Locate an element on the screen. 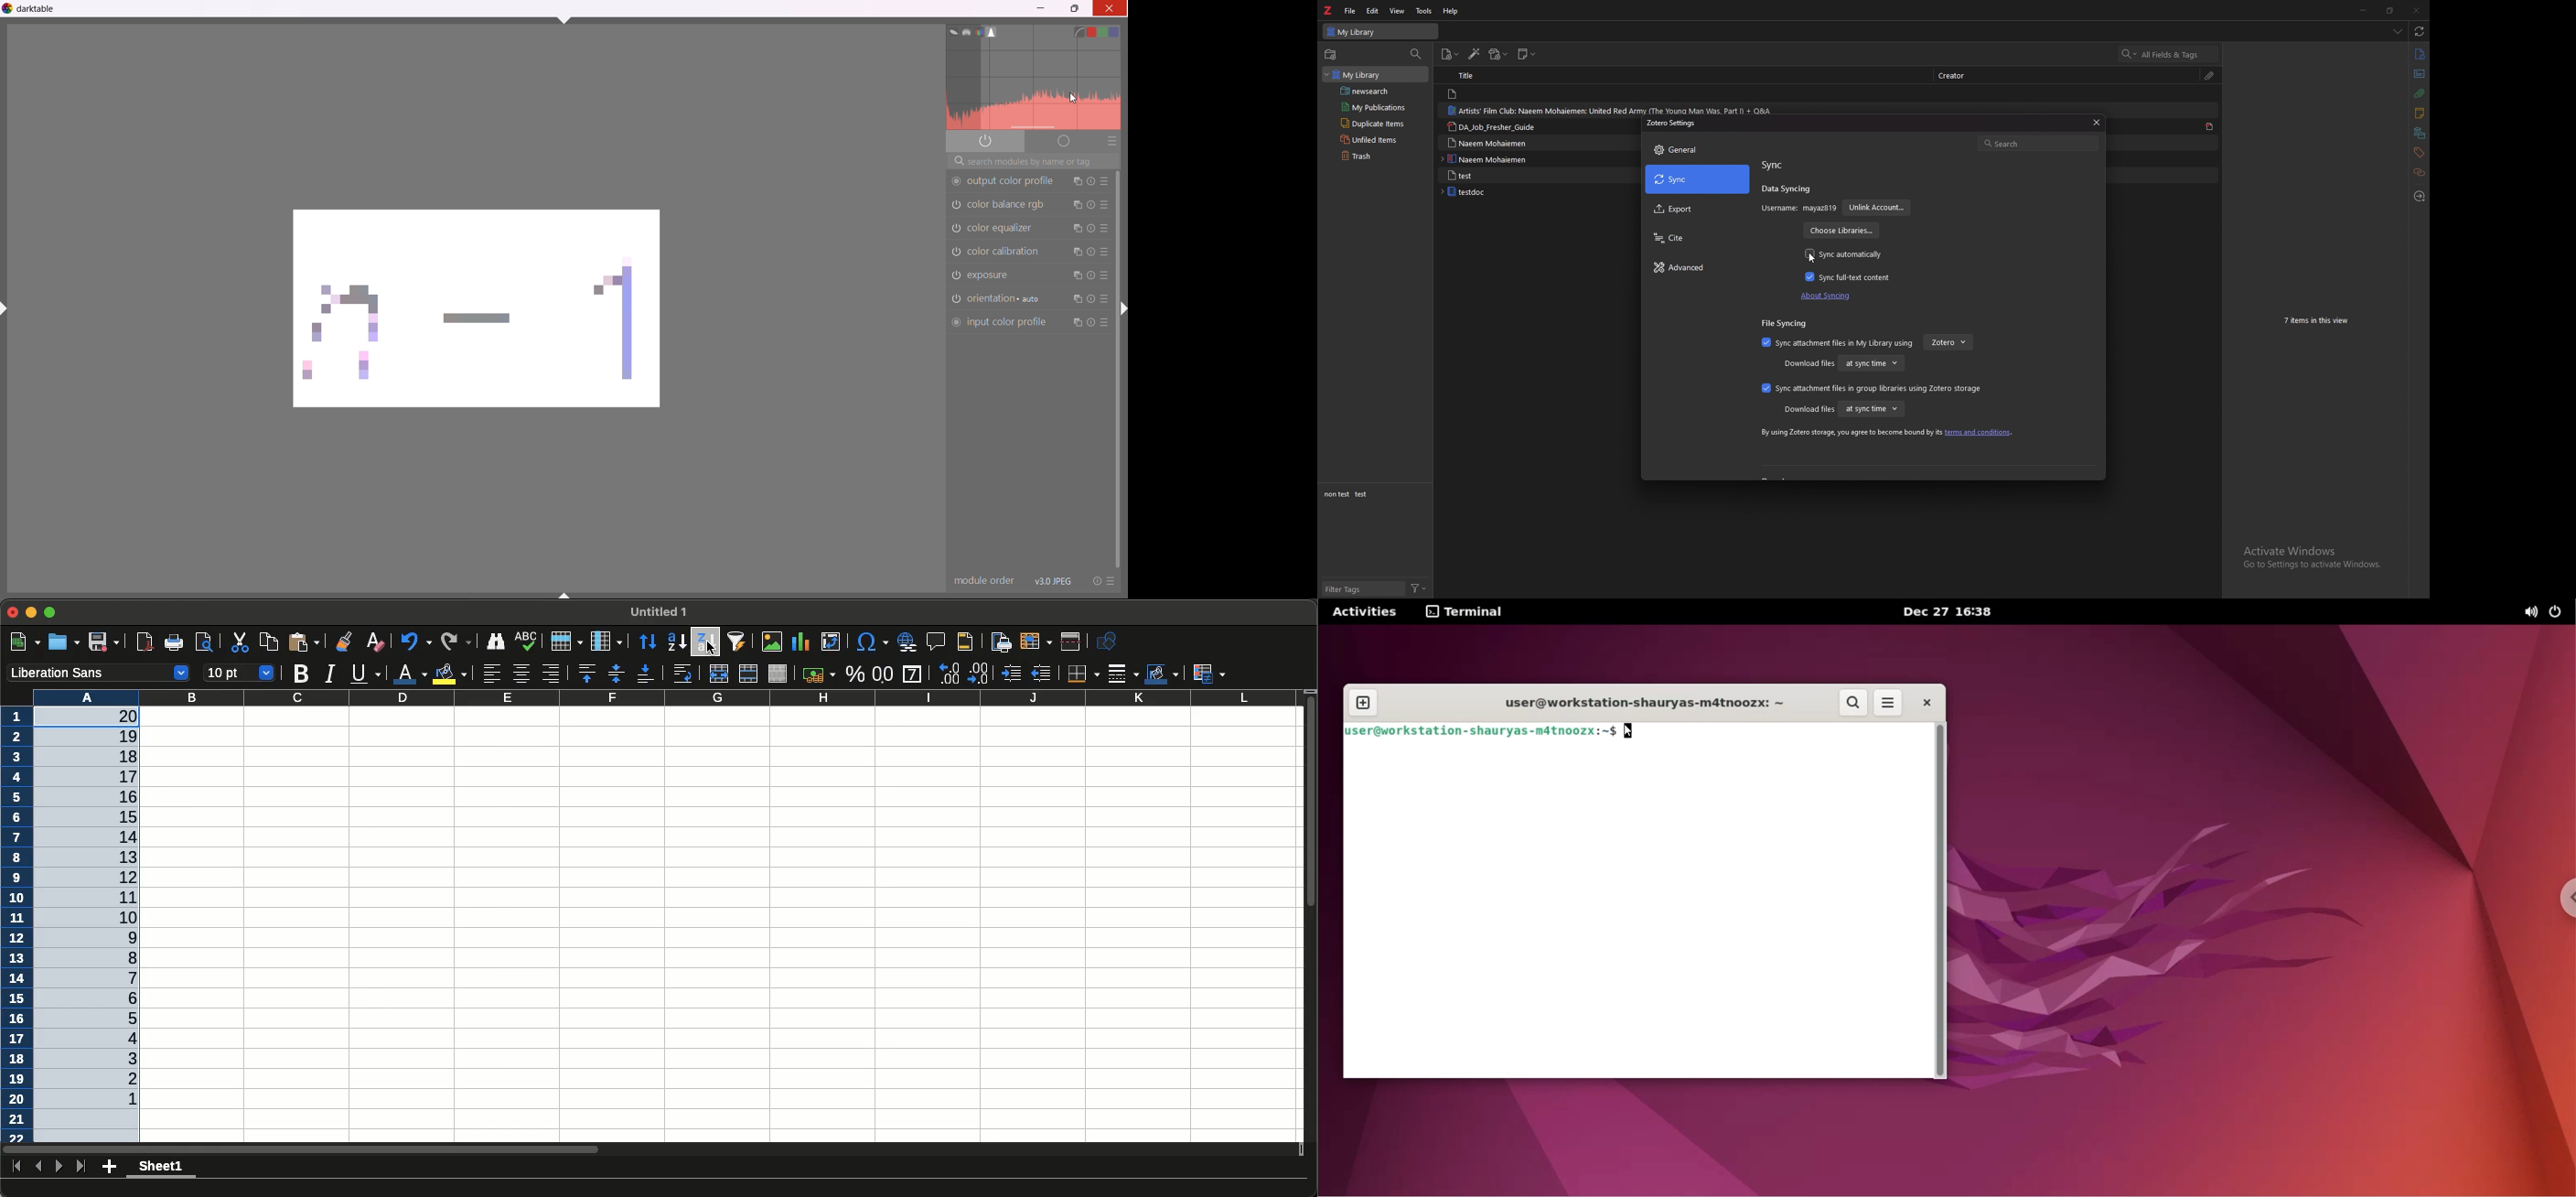  sync is located at coordinates (1775, 165).